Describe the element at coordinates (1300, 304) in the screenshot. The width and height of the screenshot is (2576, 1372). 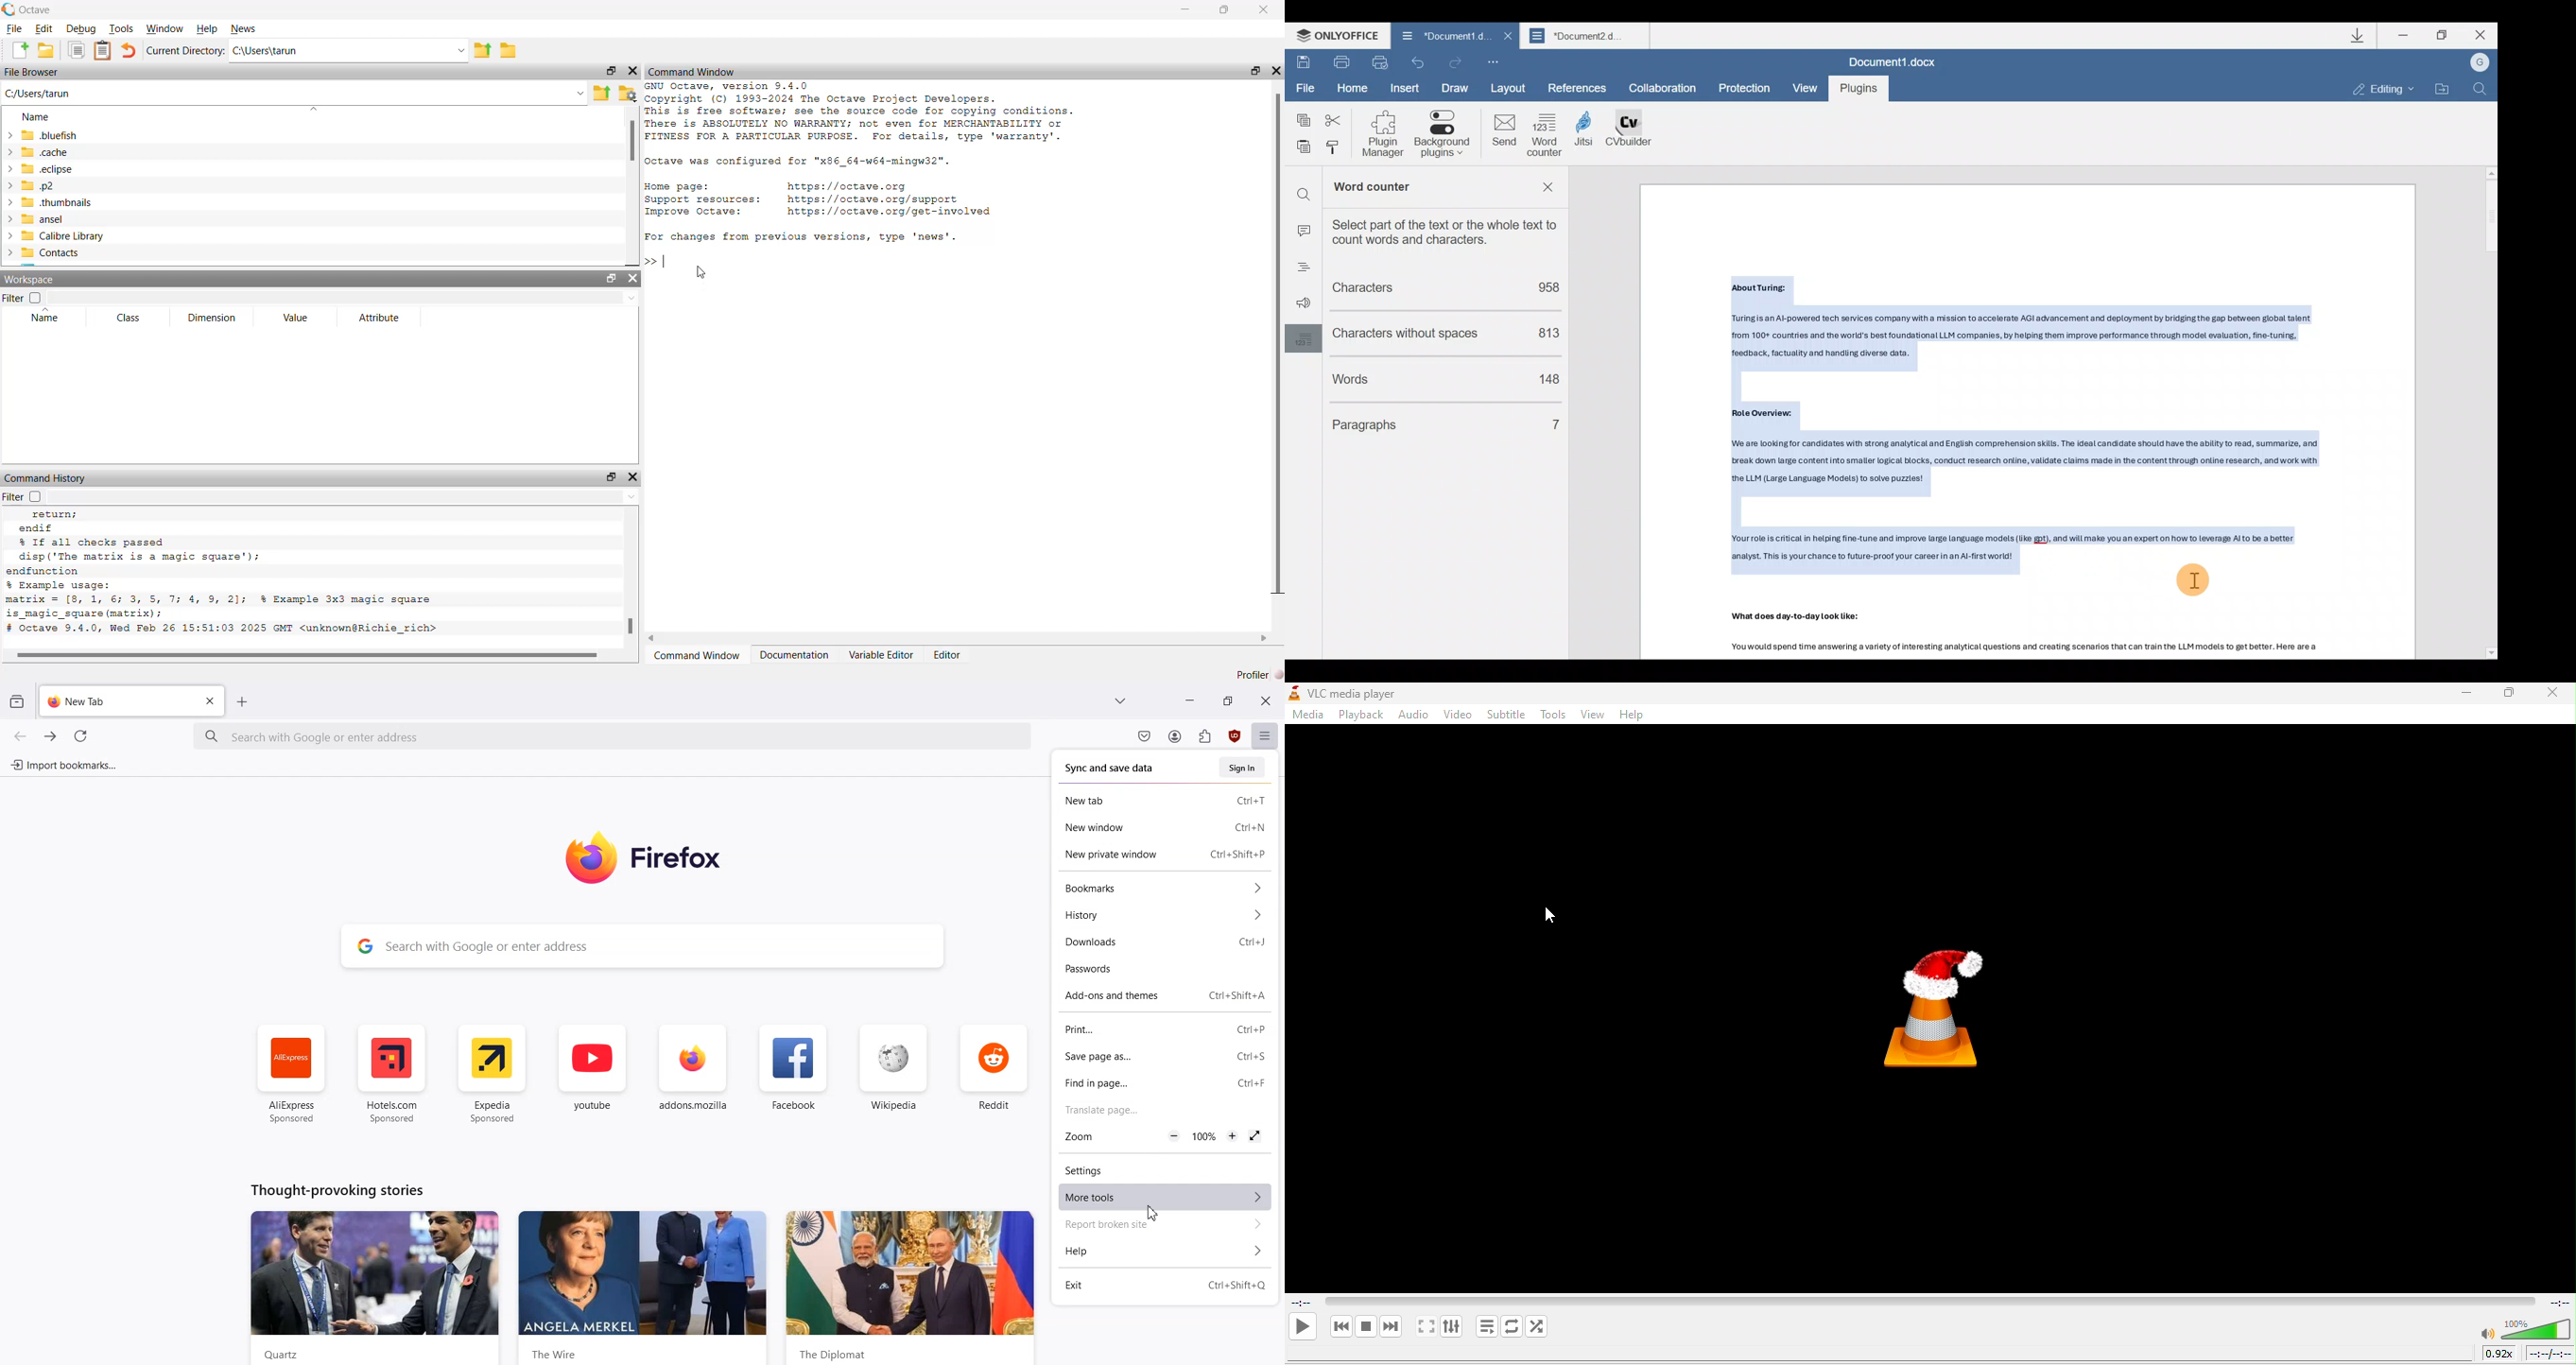
I see `Voice settings` at that location.